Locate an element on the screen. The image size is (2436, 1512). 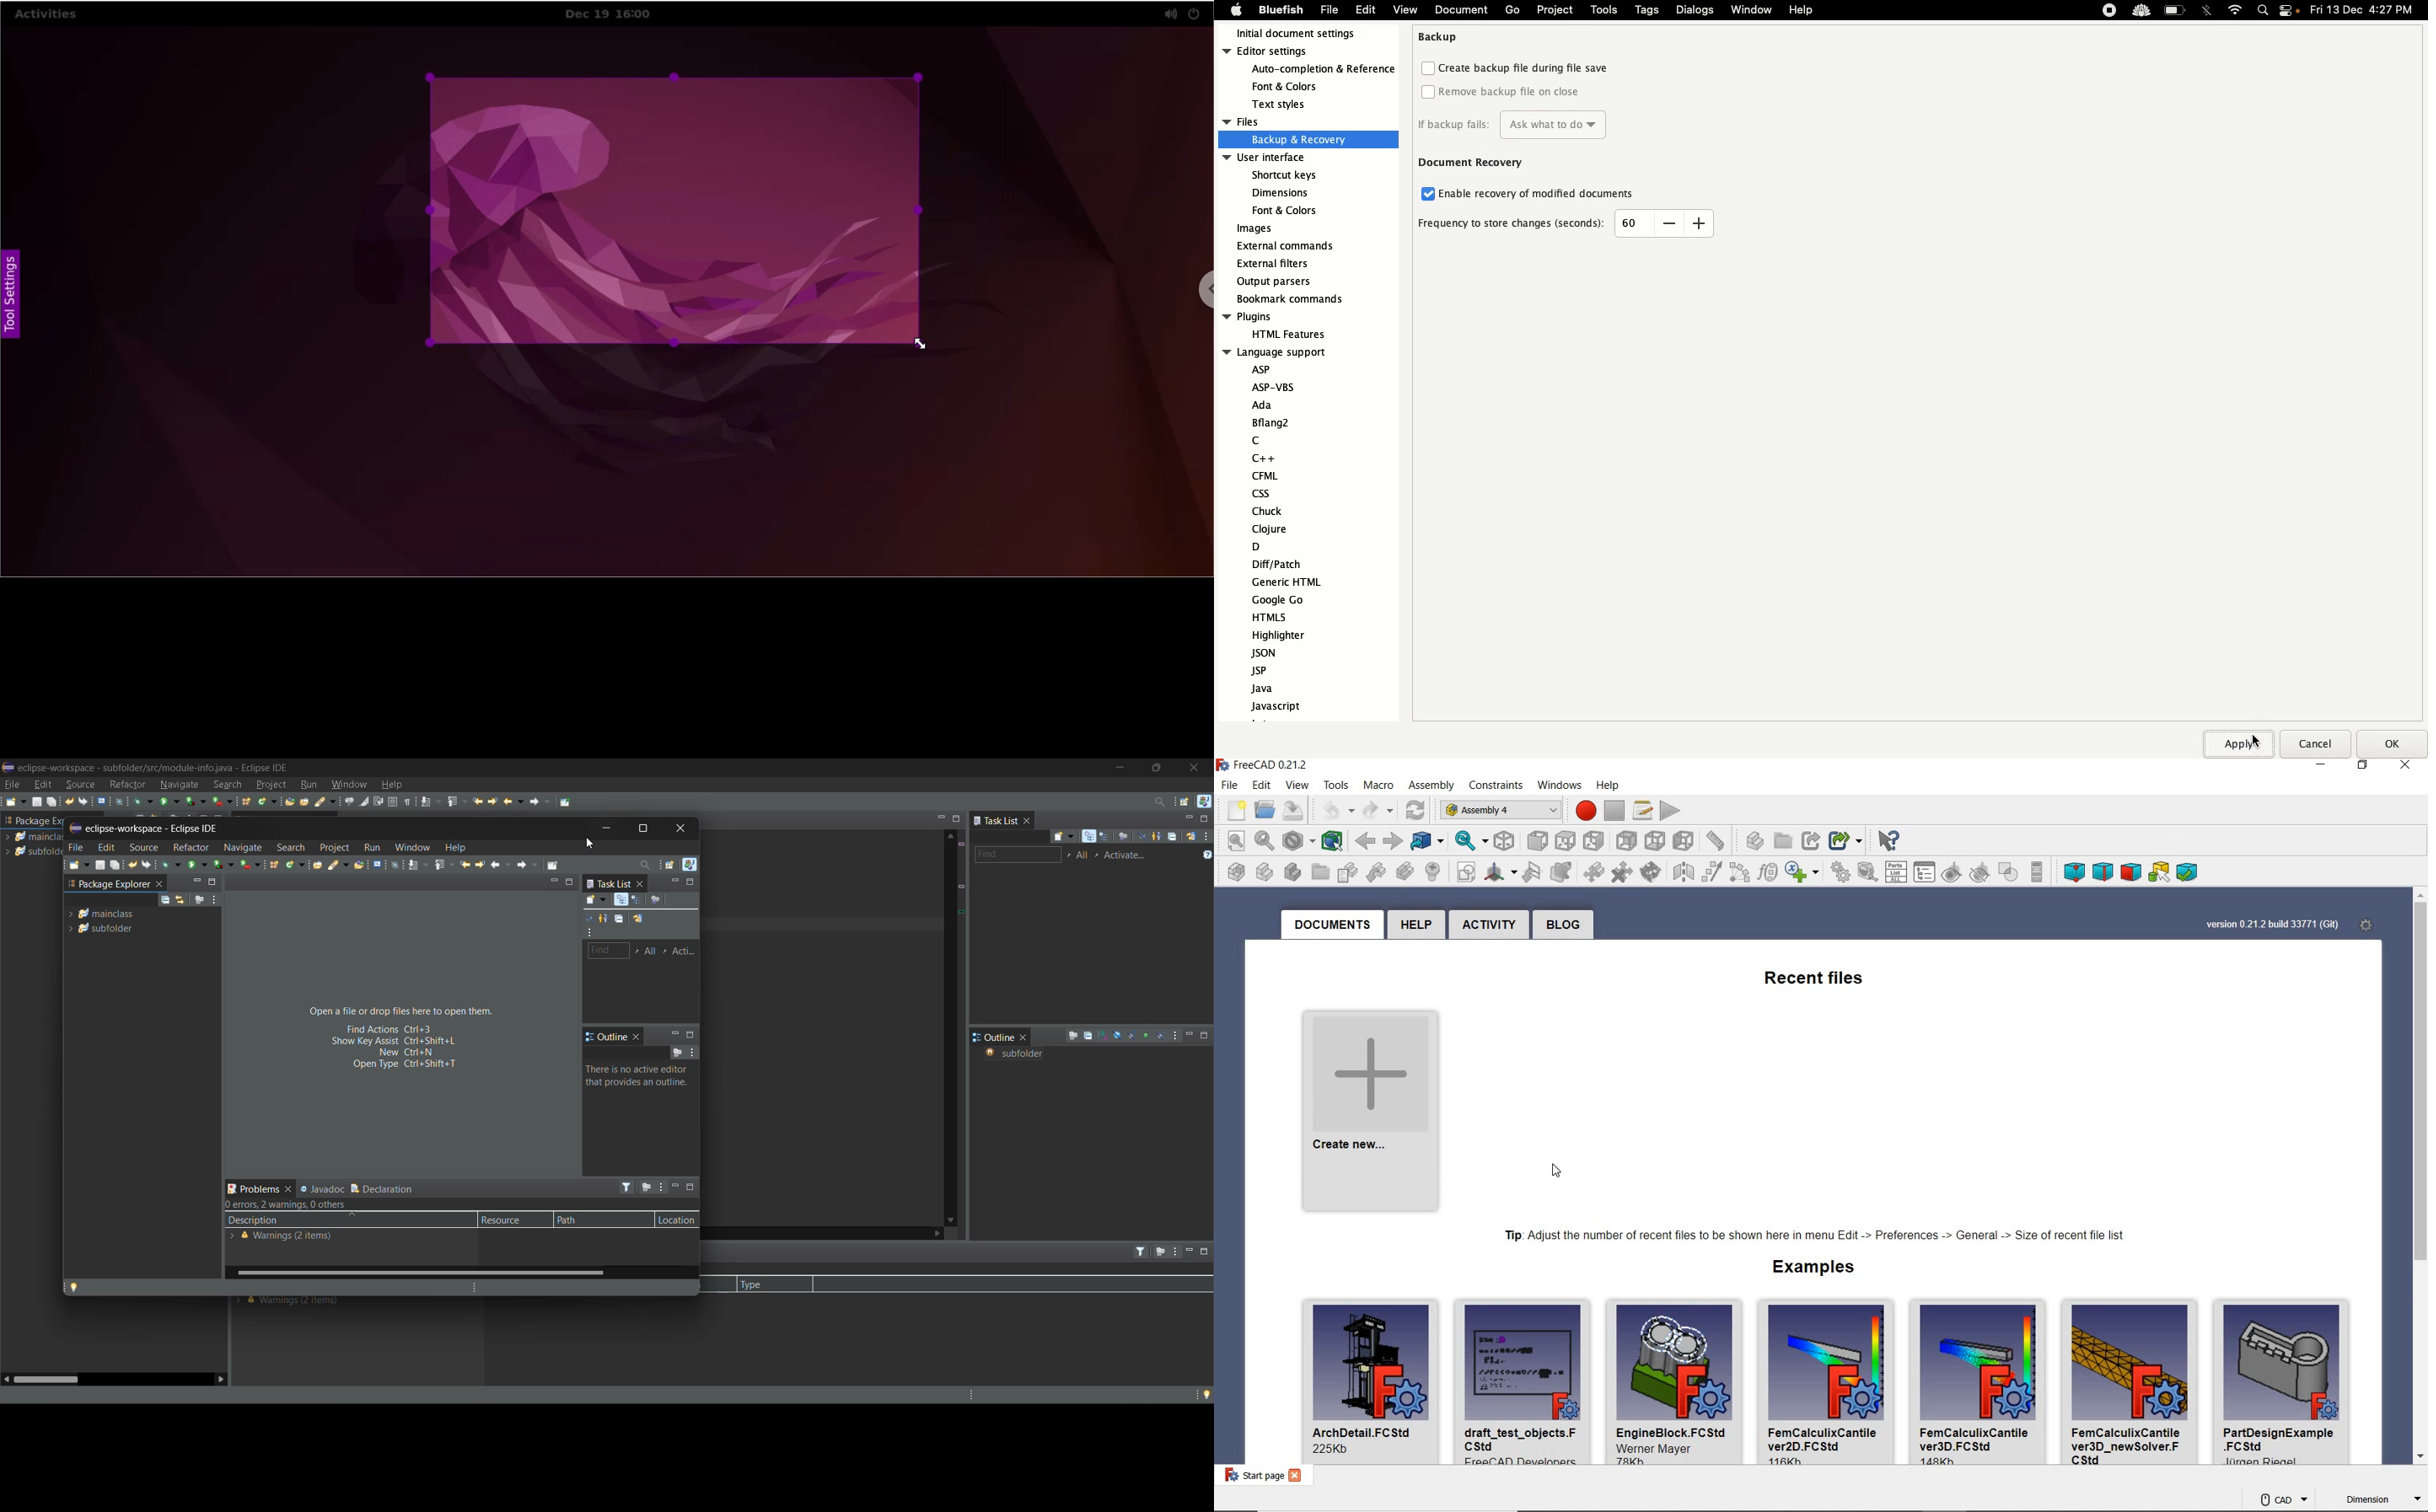
debug is located at coordinates (144, 802).